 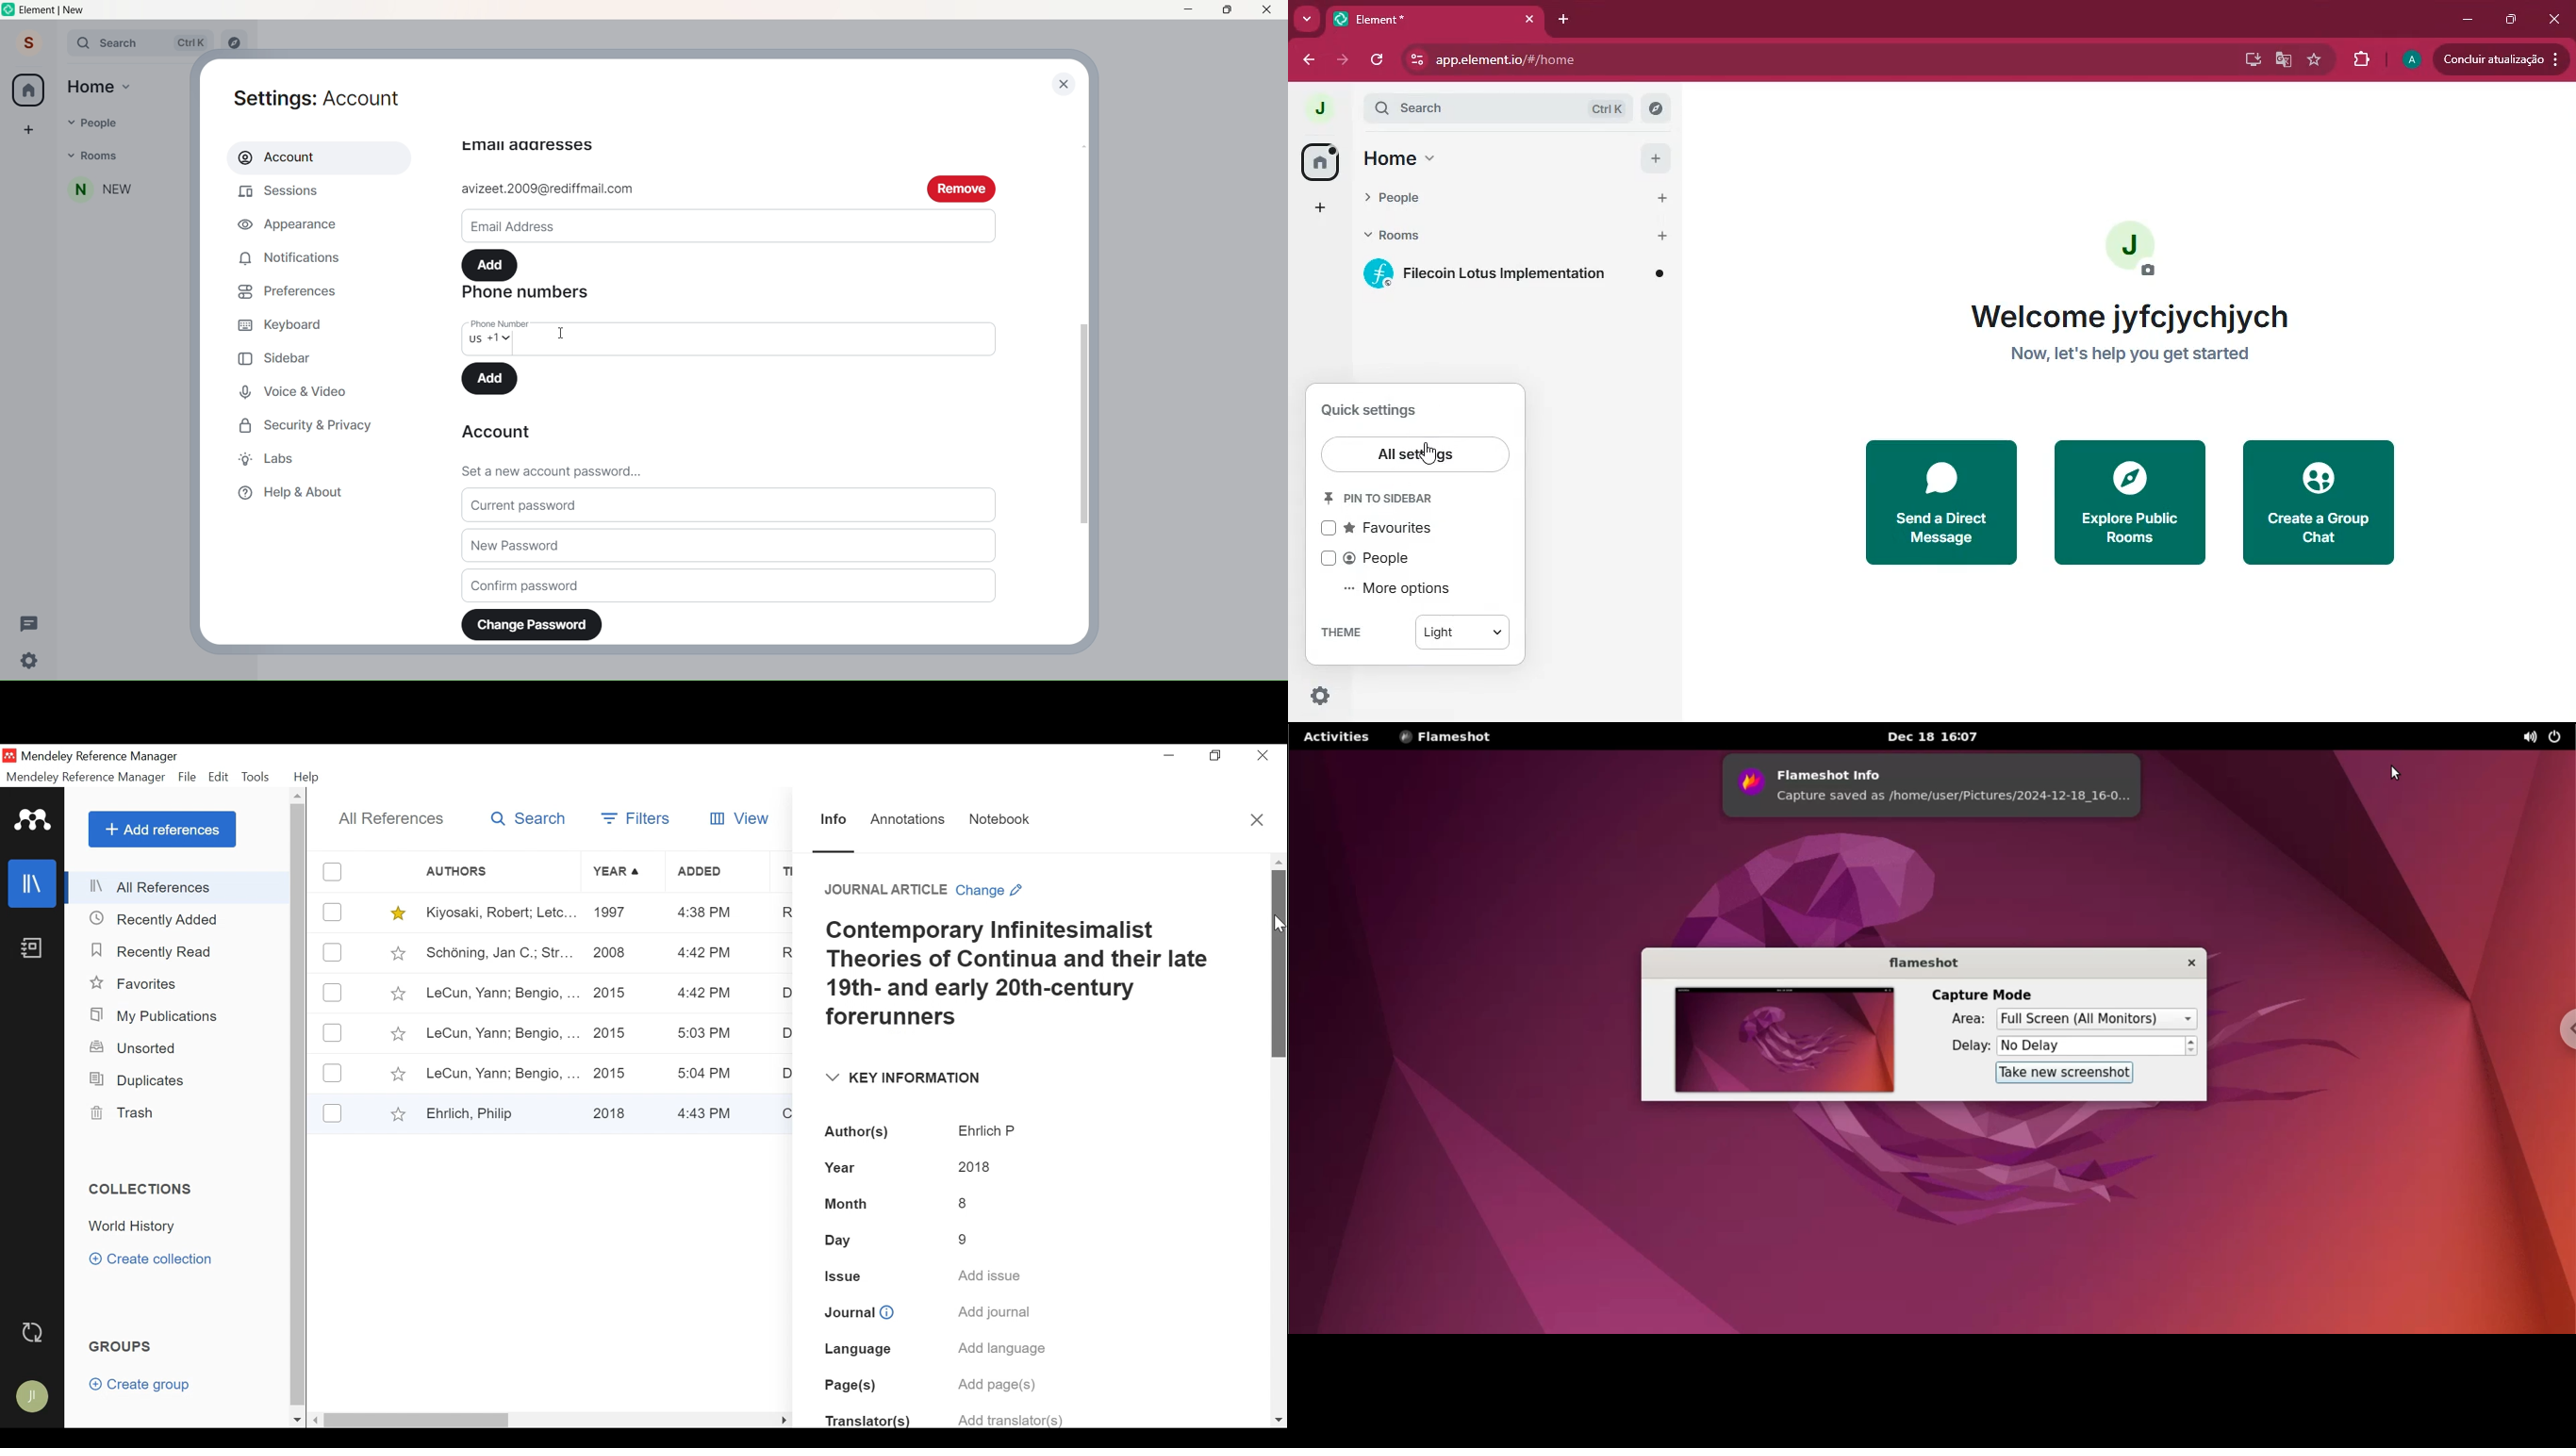 What do you see at coordinates (496, 434) in the screenshot?
I see `Account` at bounding box center [496, 434].